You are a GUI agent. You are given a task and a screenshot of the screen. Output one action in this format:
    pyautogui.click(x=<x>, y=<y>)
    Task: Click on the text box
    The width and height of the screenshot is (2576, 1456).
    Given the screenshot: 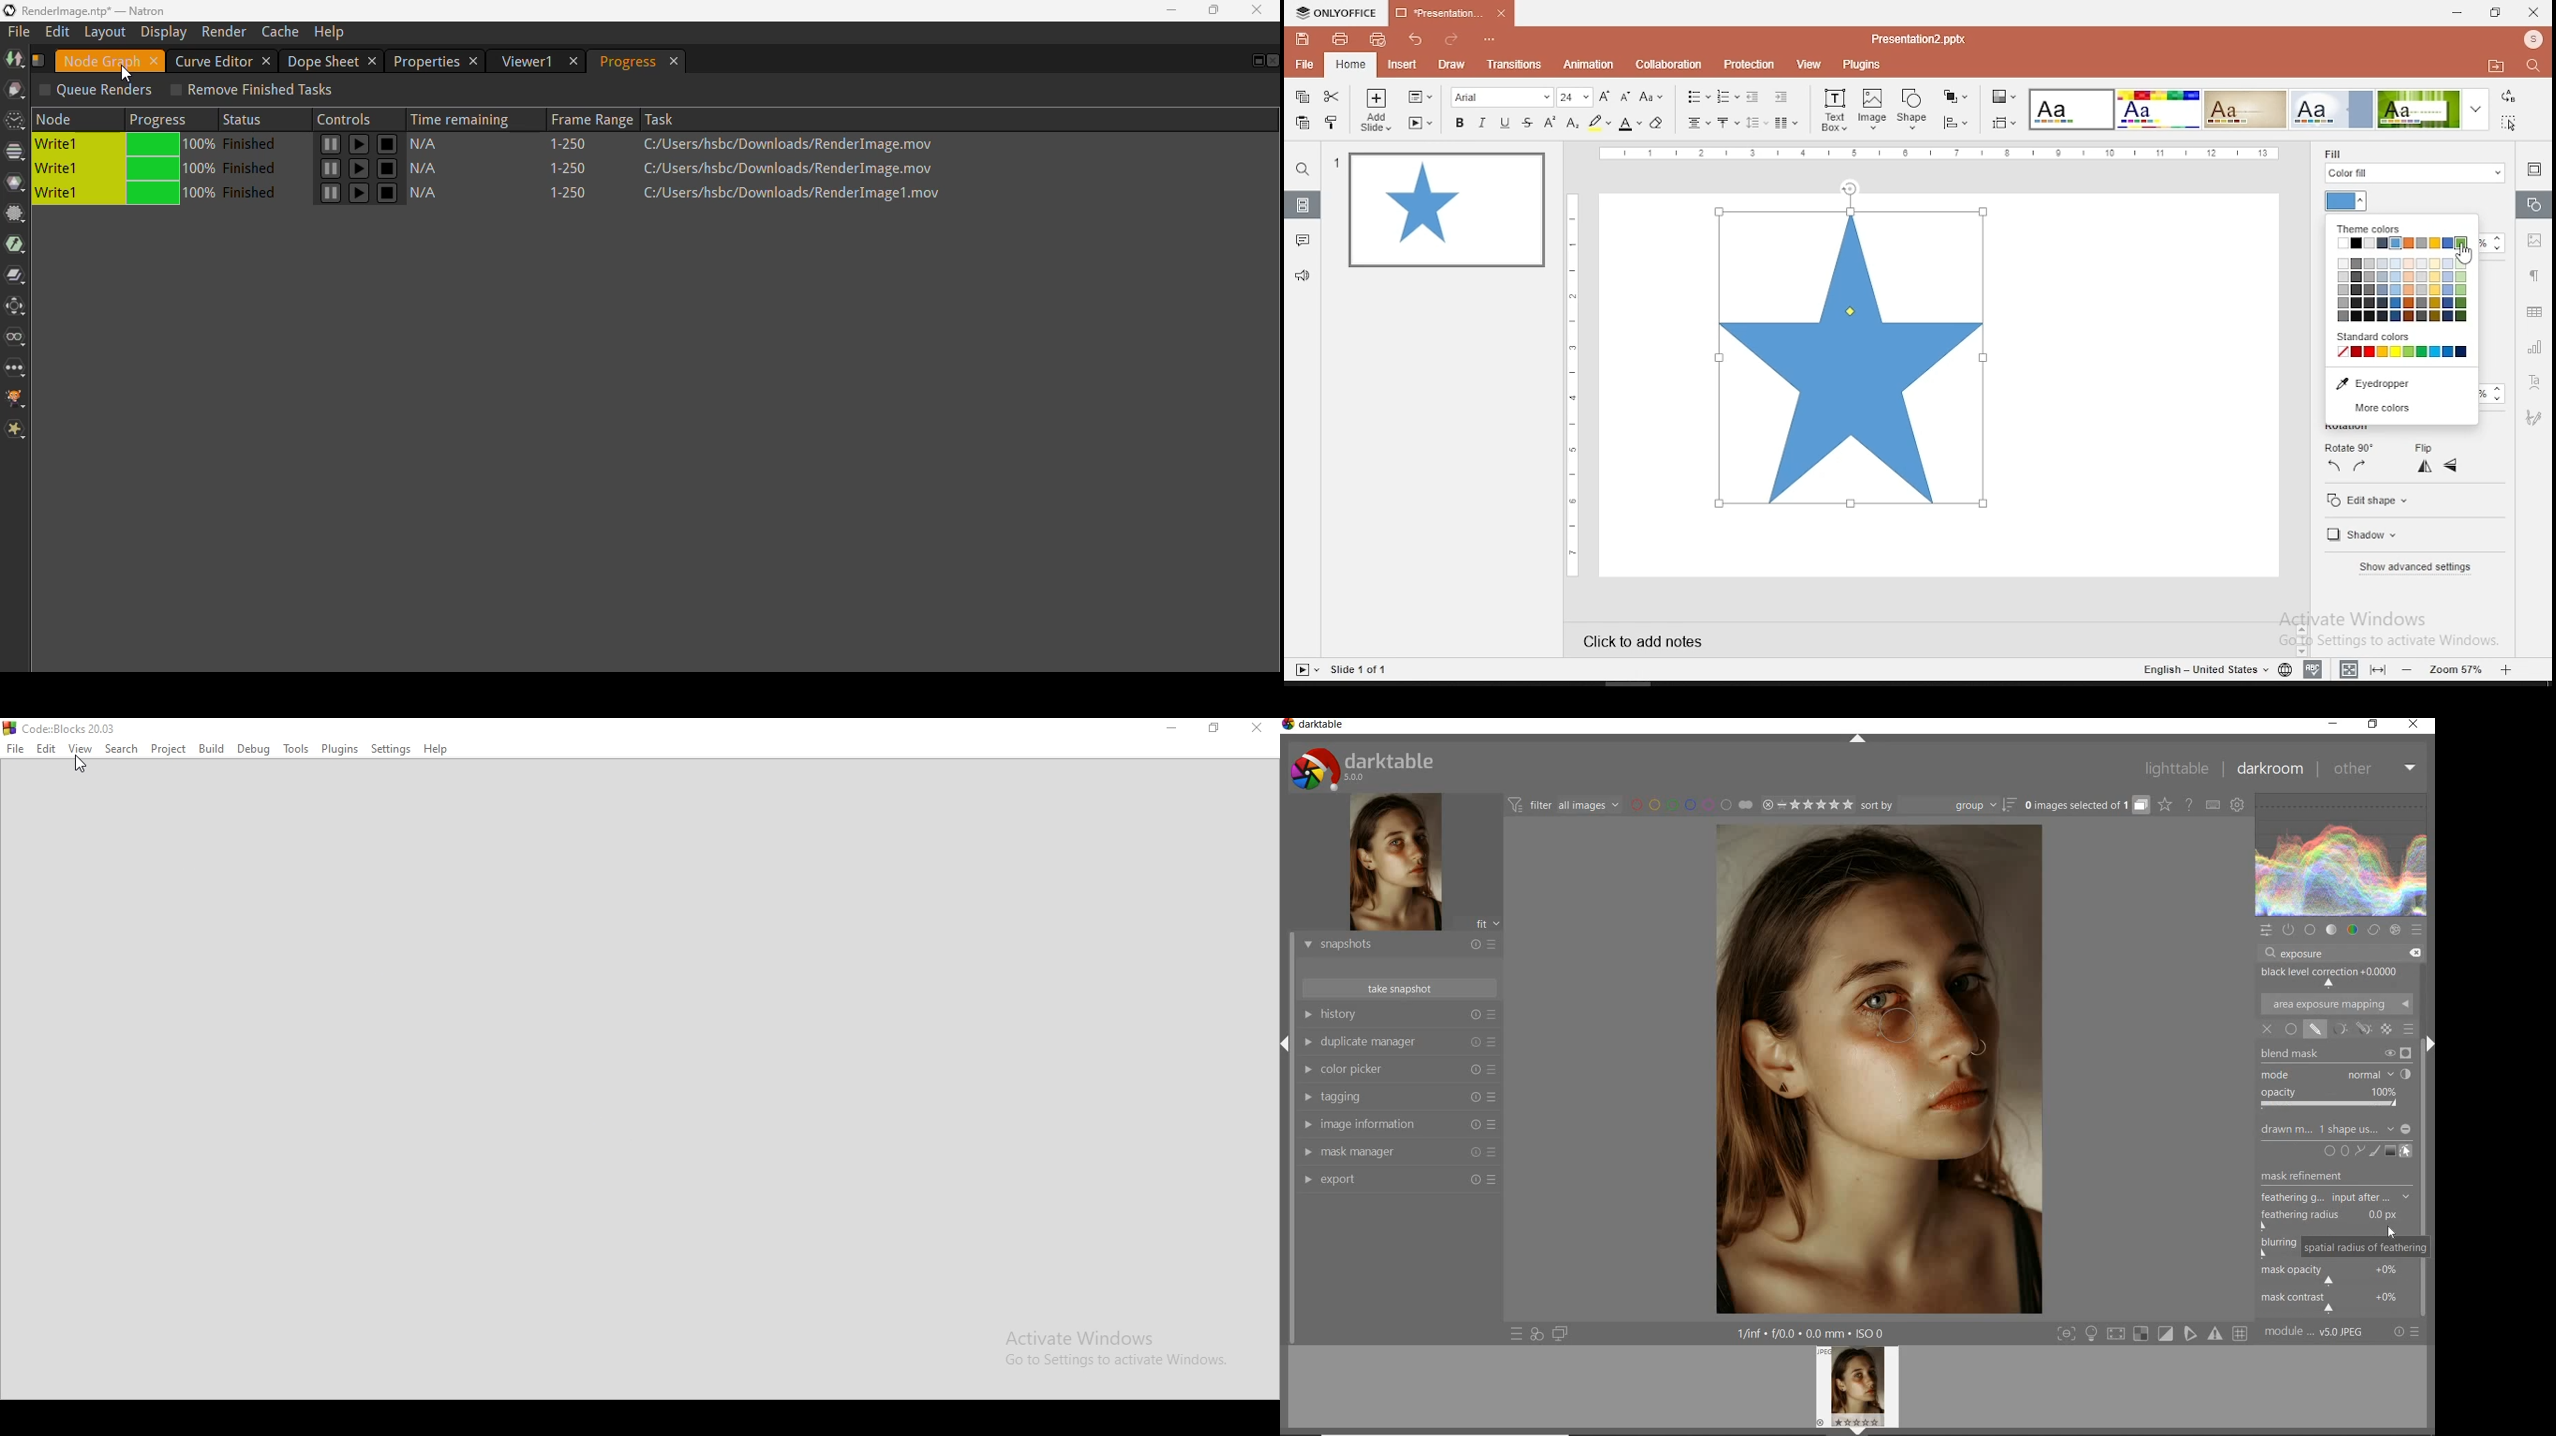 What is the action you would take?
    pyautogui.click(x=1833, y=109)
    